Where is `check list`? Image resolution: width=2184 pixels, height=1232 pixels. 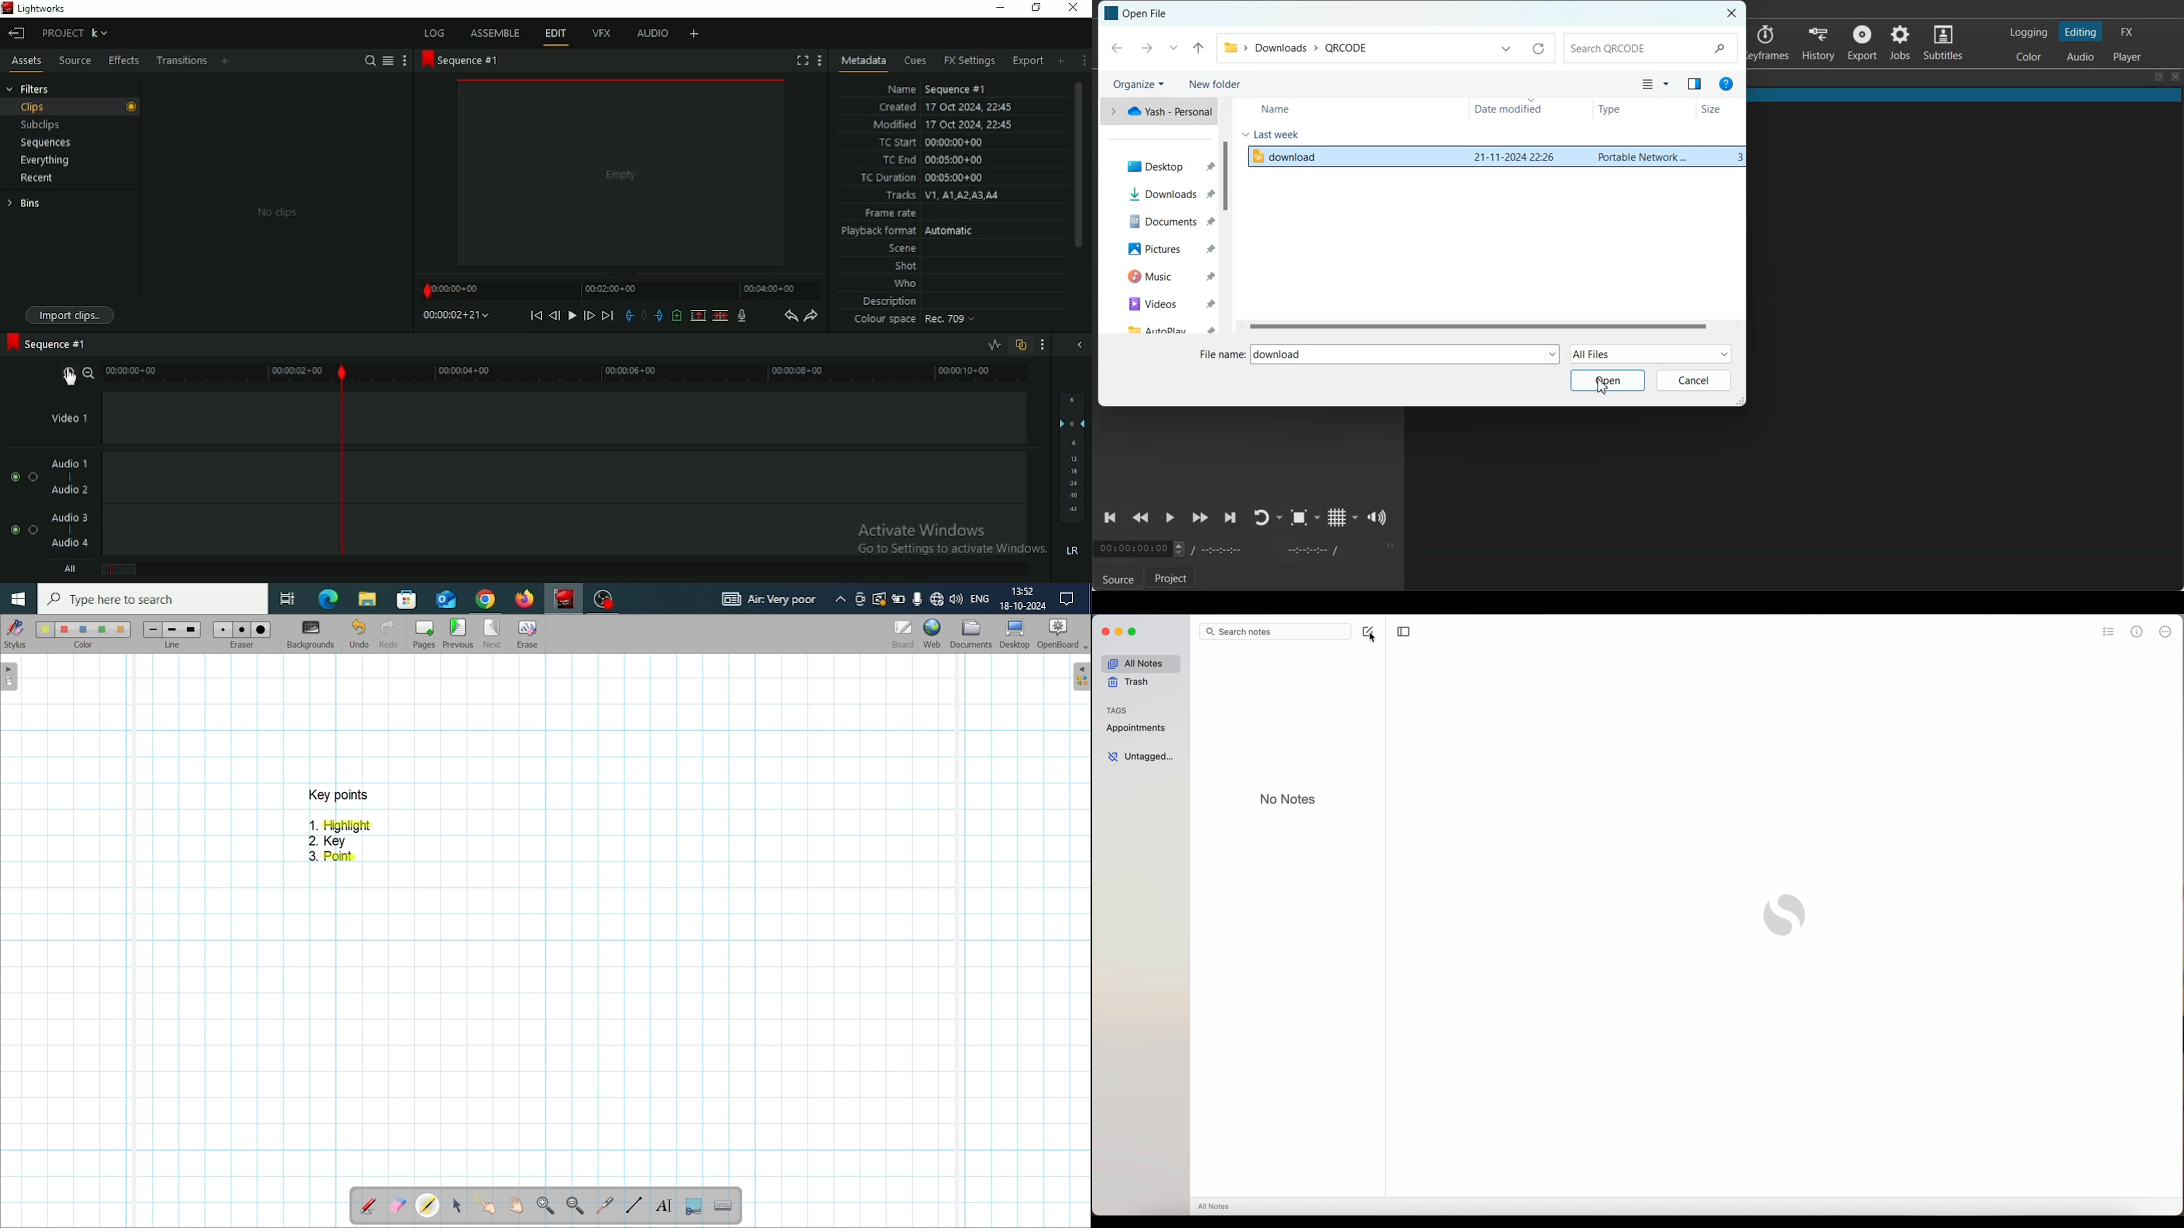
check list is located at coordinates (2109, 634).